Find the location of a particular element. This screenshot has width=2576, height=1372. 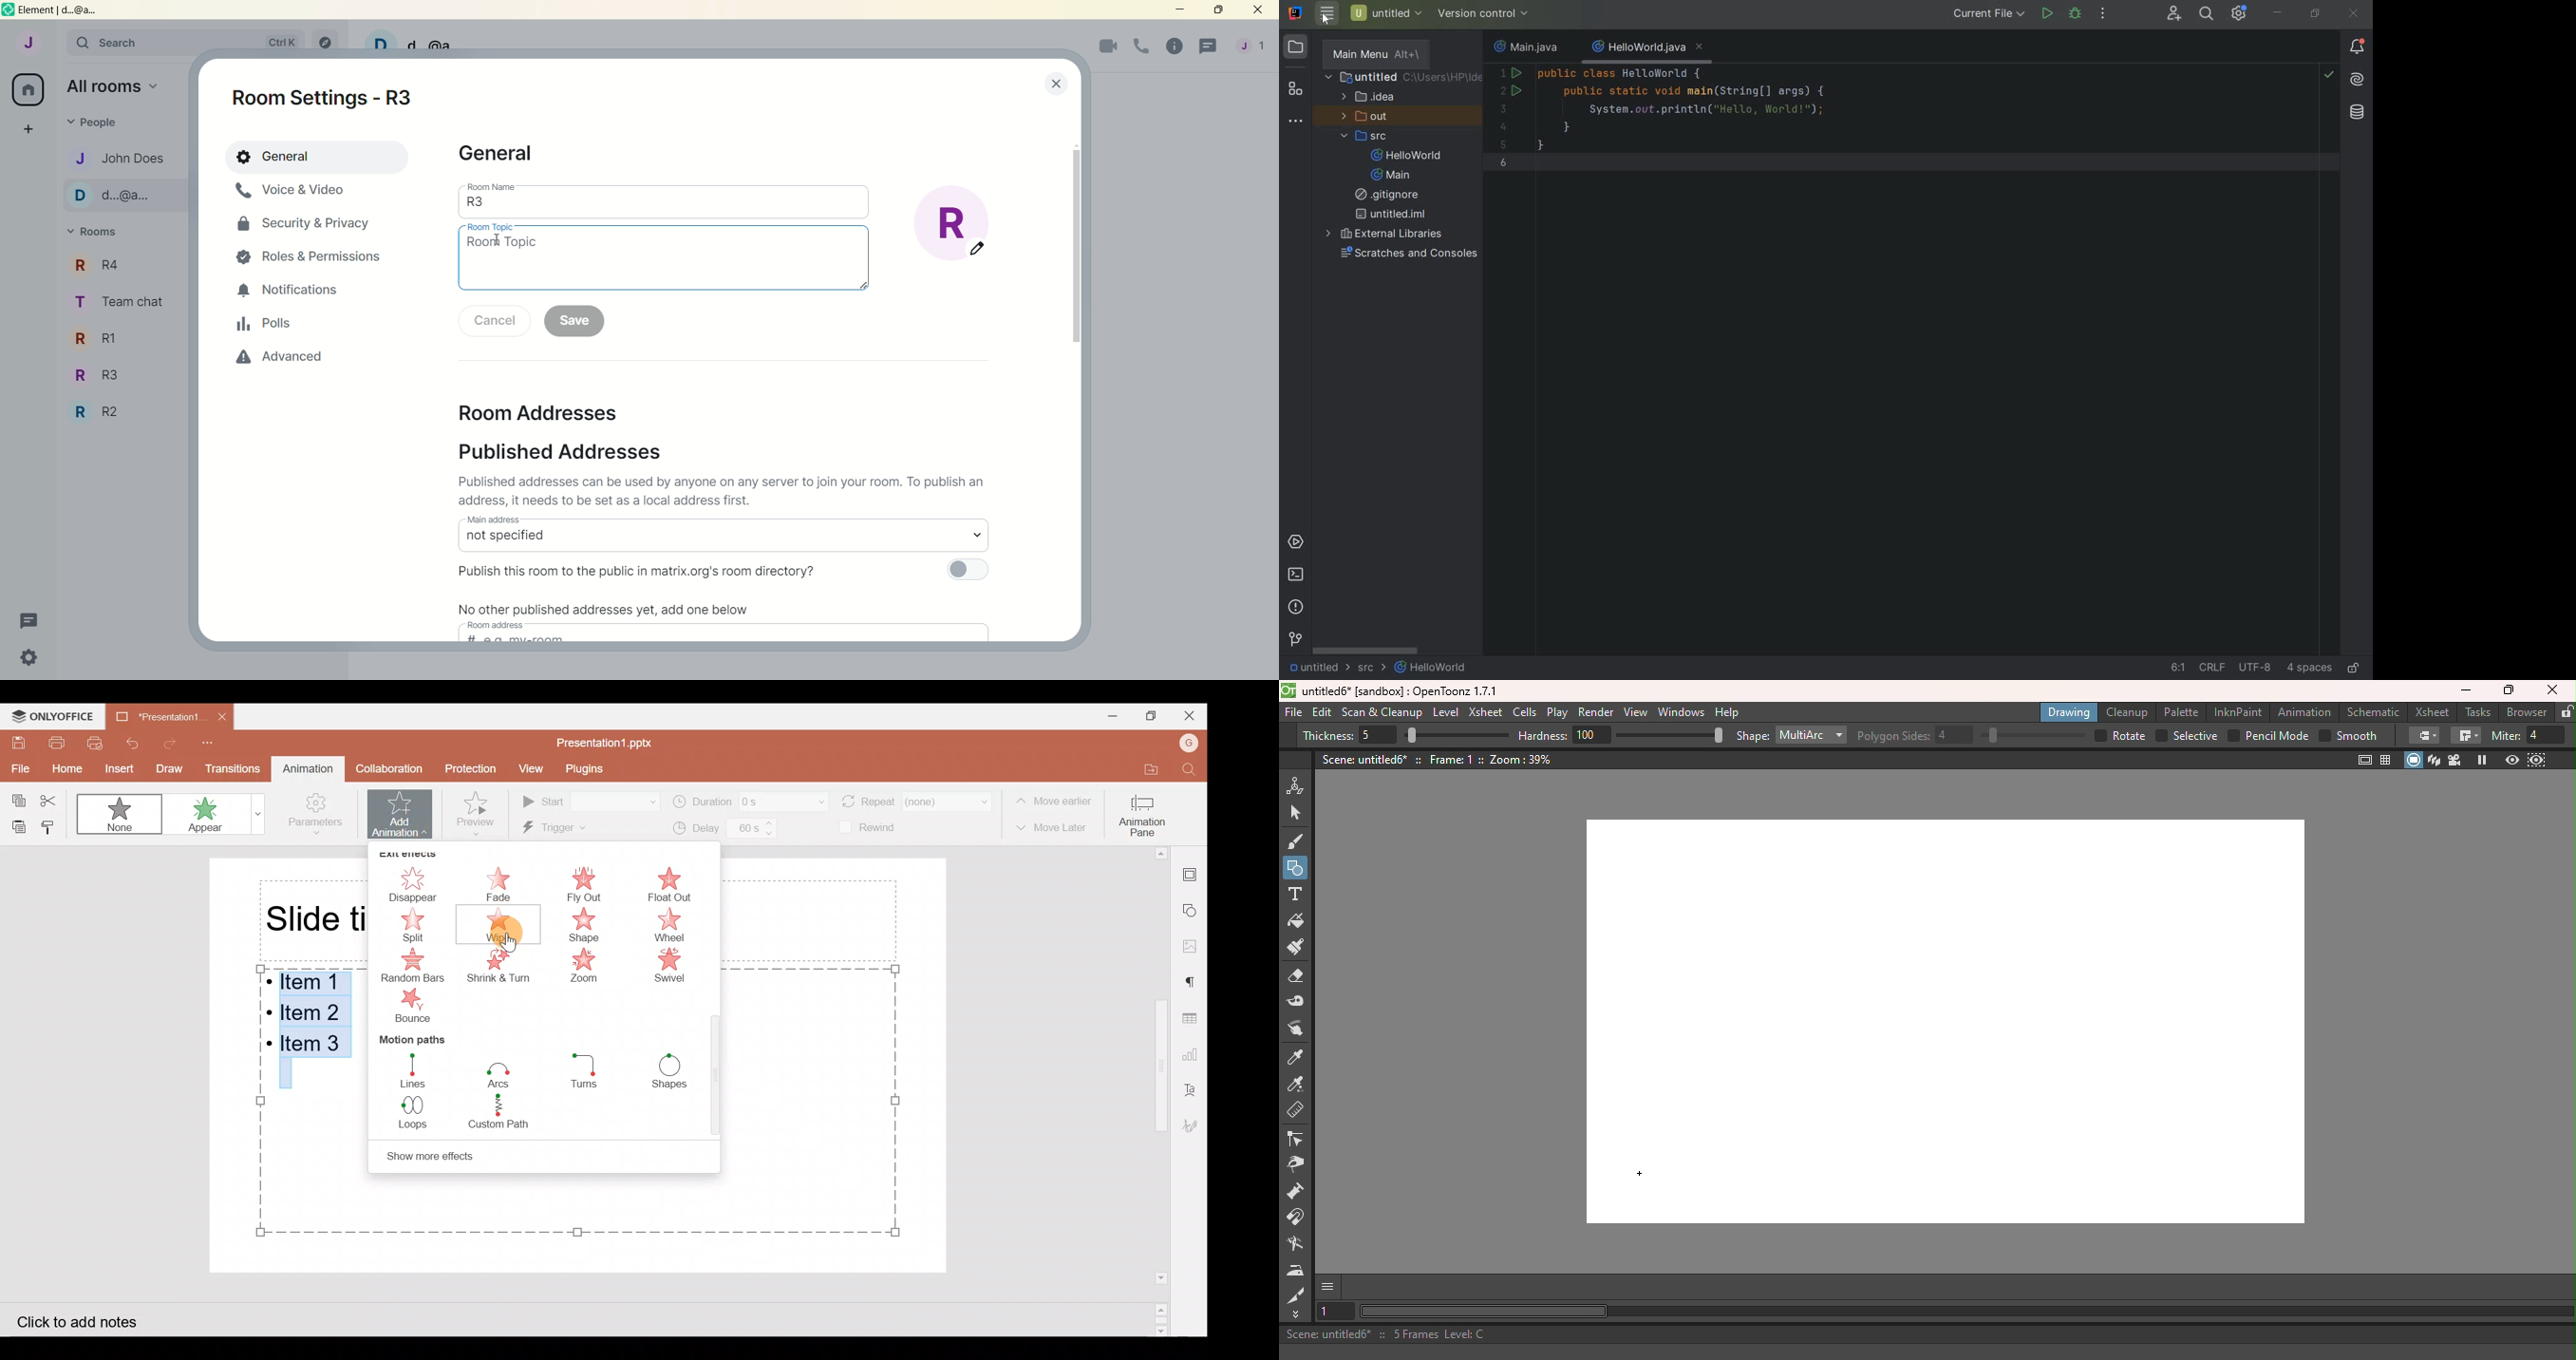

Arcs is located at coordinates (501, 1072).